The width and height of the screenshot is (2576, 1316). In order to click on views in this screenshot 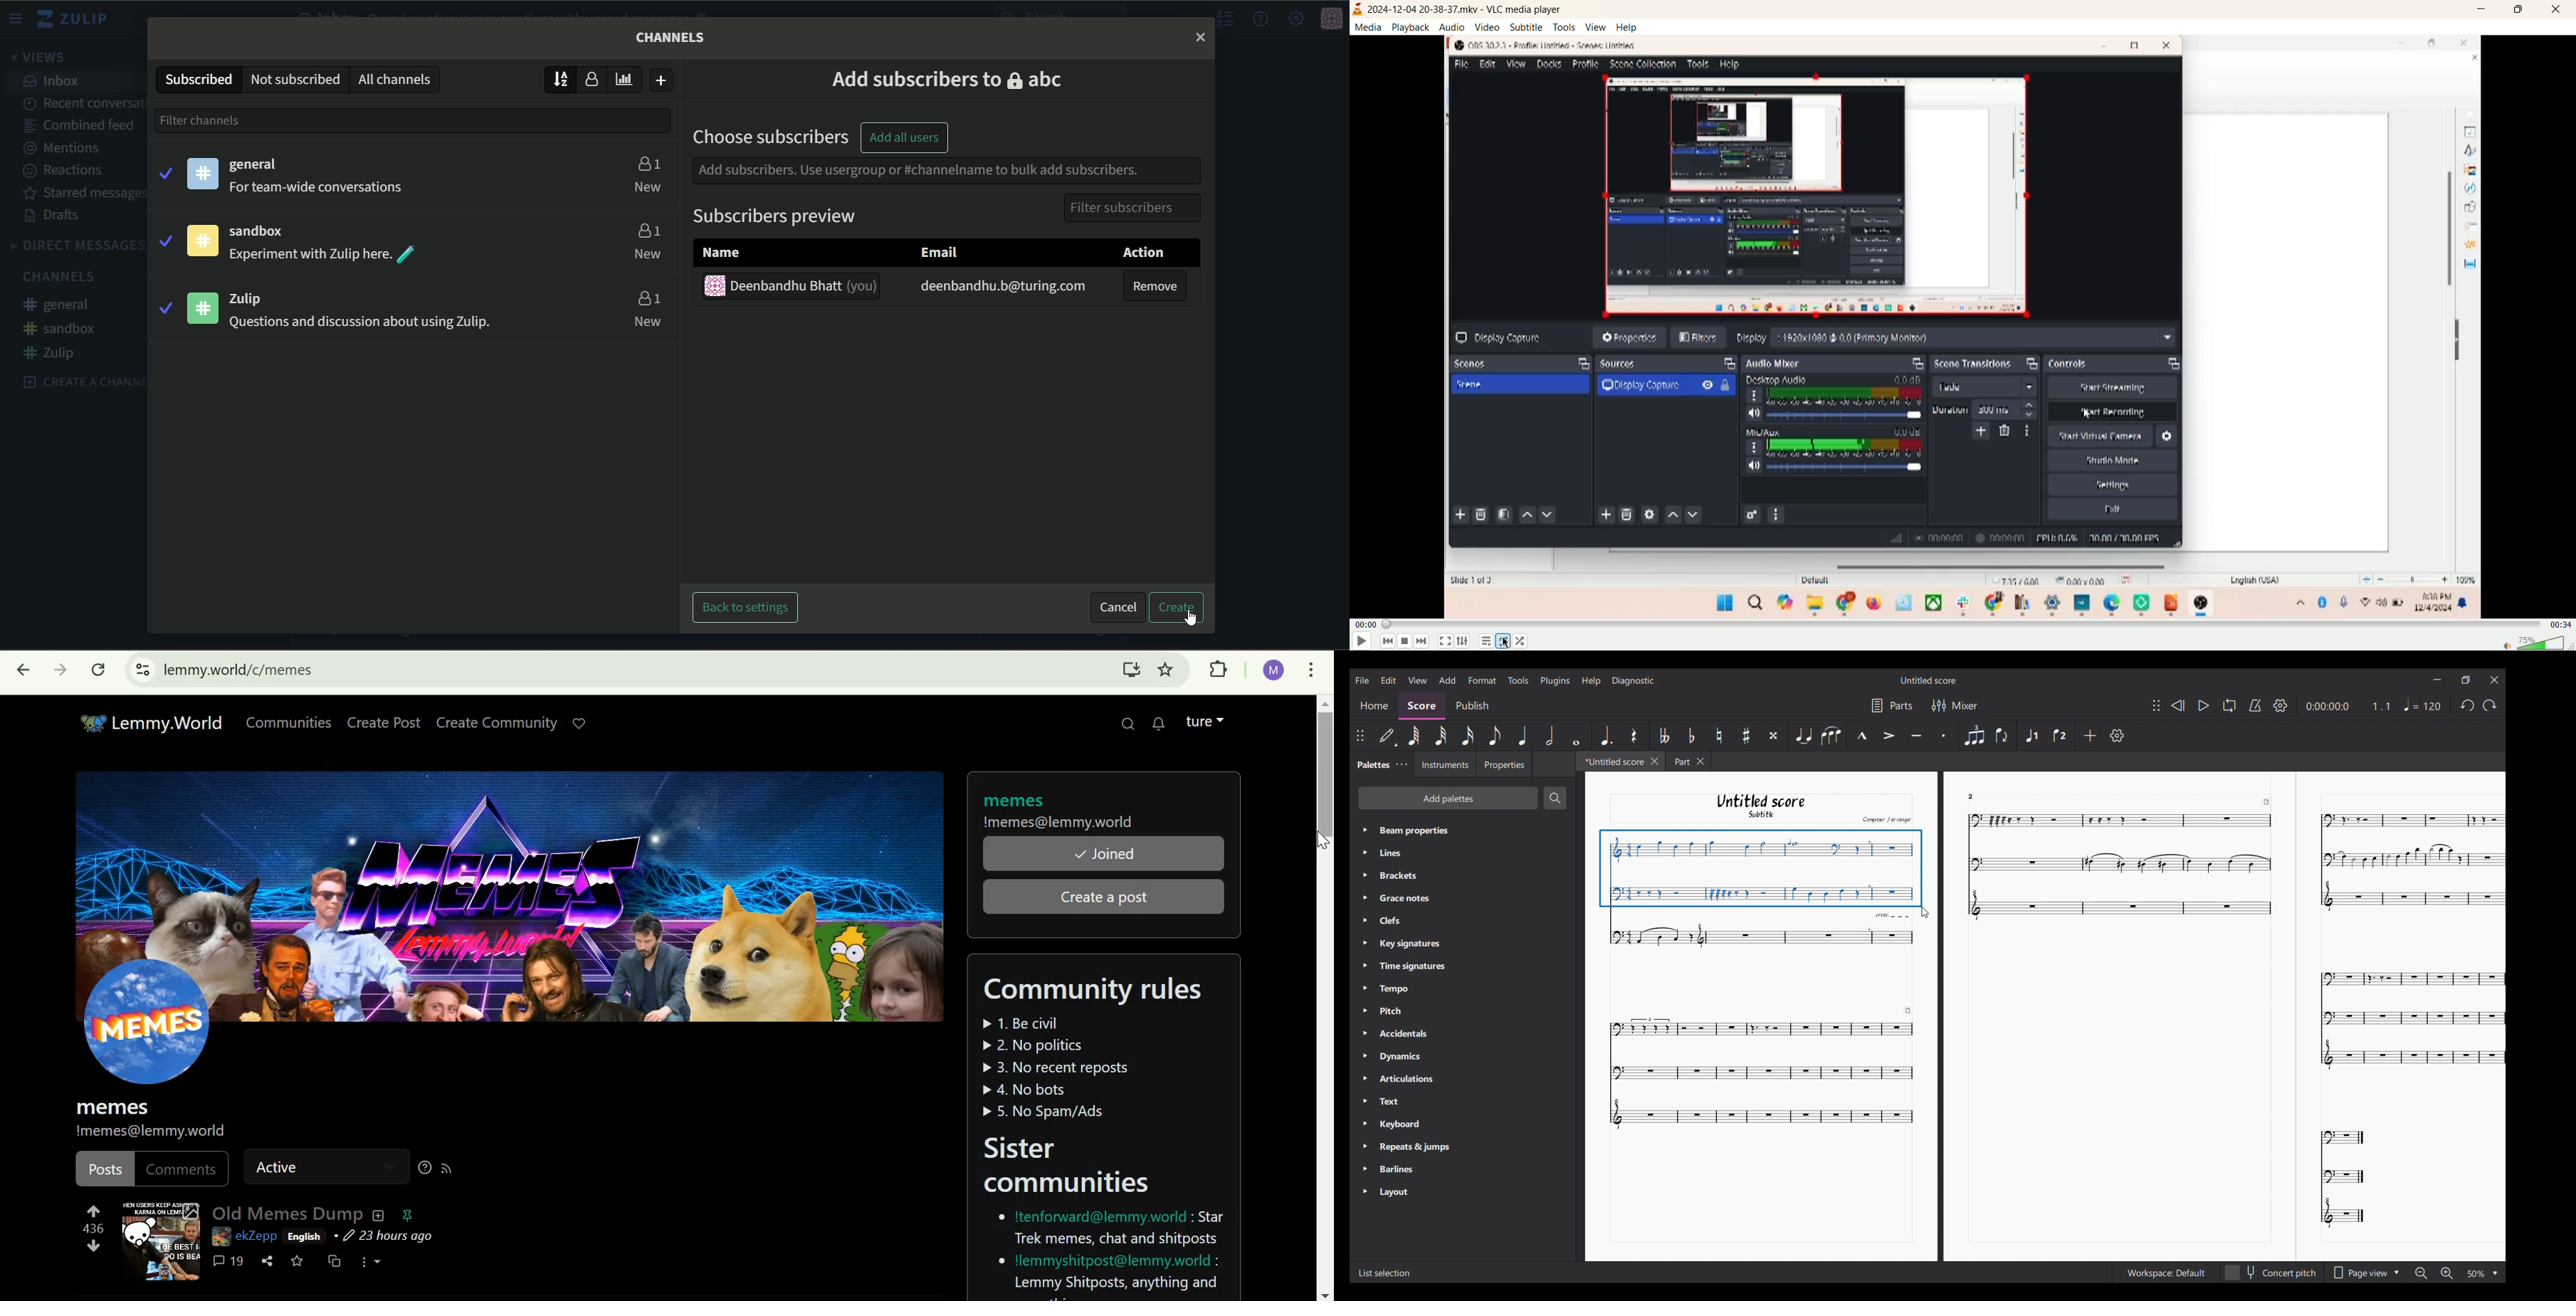, I will do `click(43, 58)`.